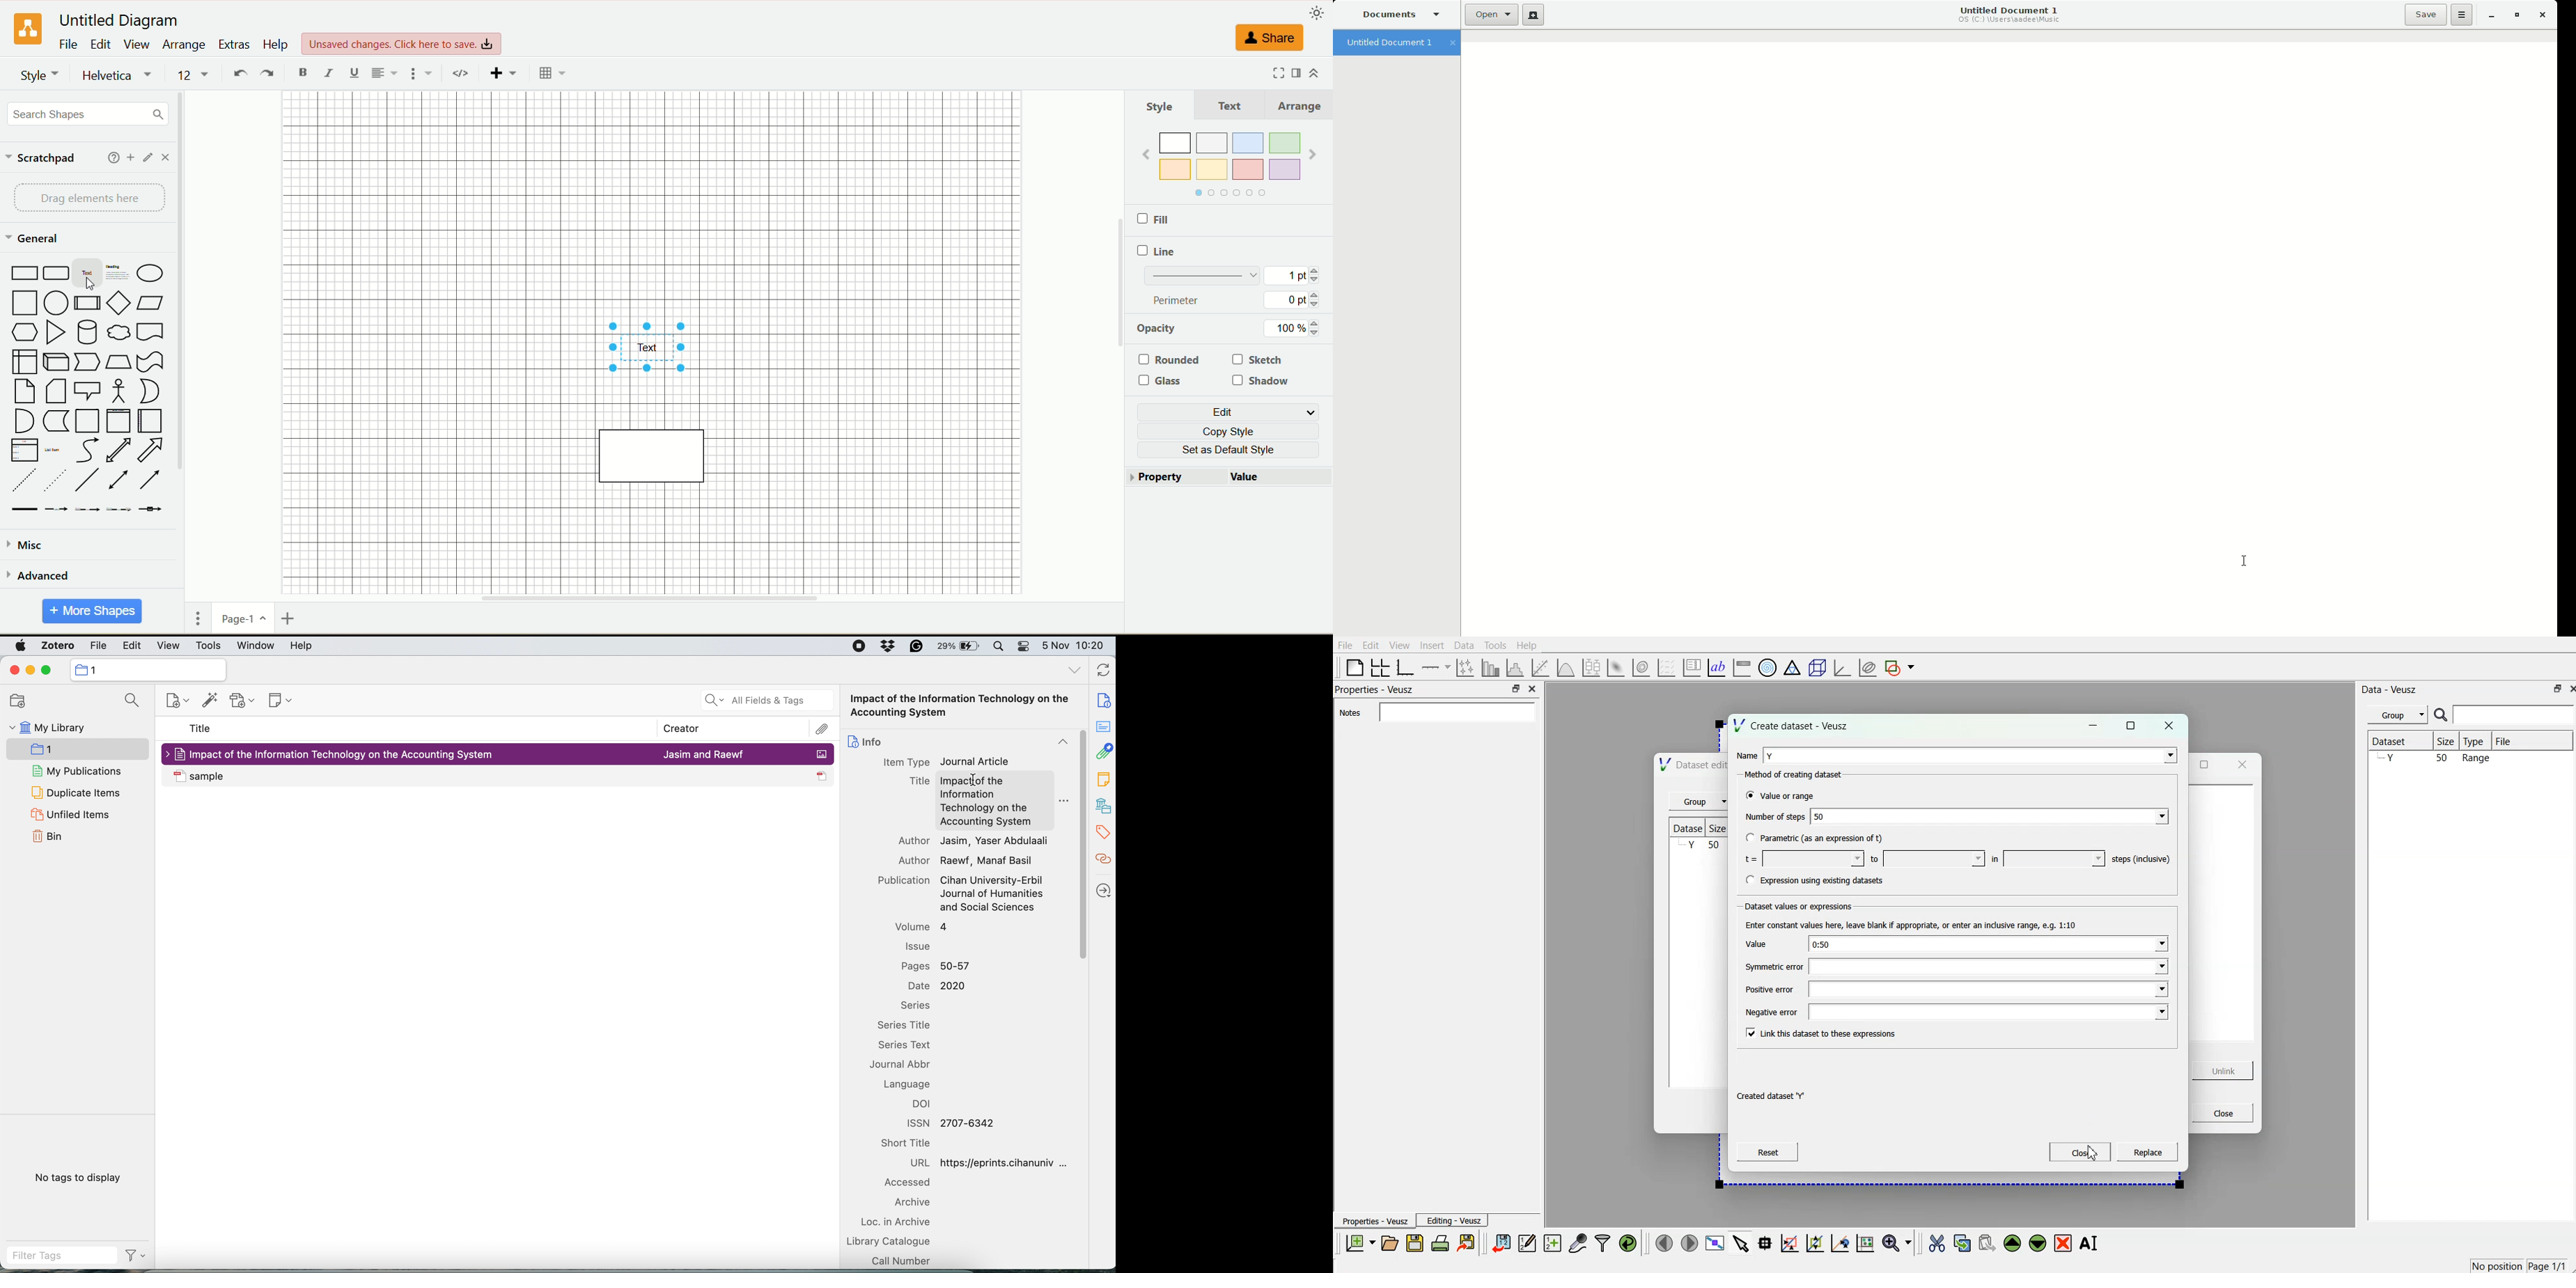 The width and height of the screenshot is (2576, 1288). What do you see at coordinates (21, 480) in the screenshot?
I see `dashed line` at bounding box center [21, 480].